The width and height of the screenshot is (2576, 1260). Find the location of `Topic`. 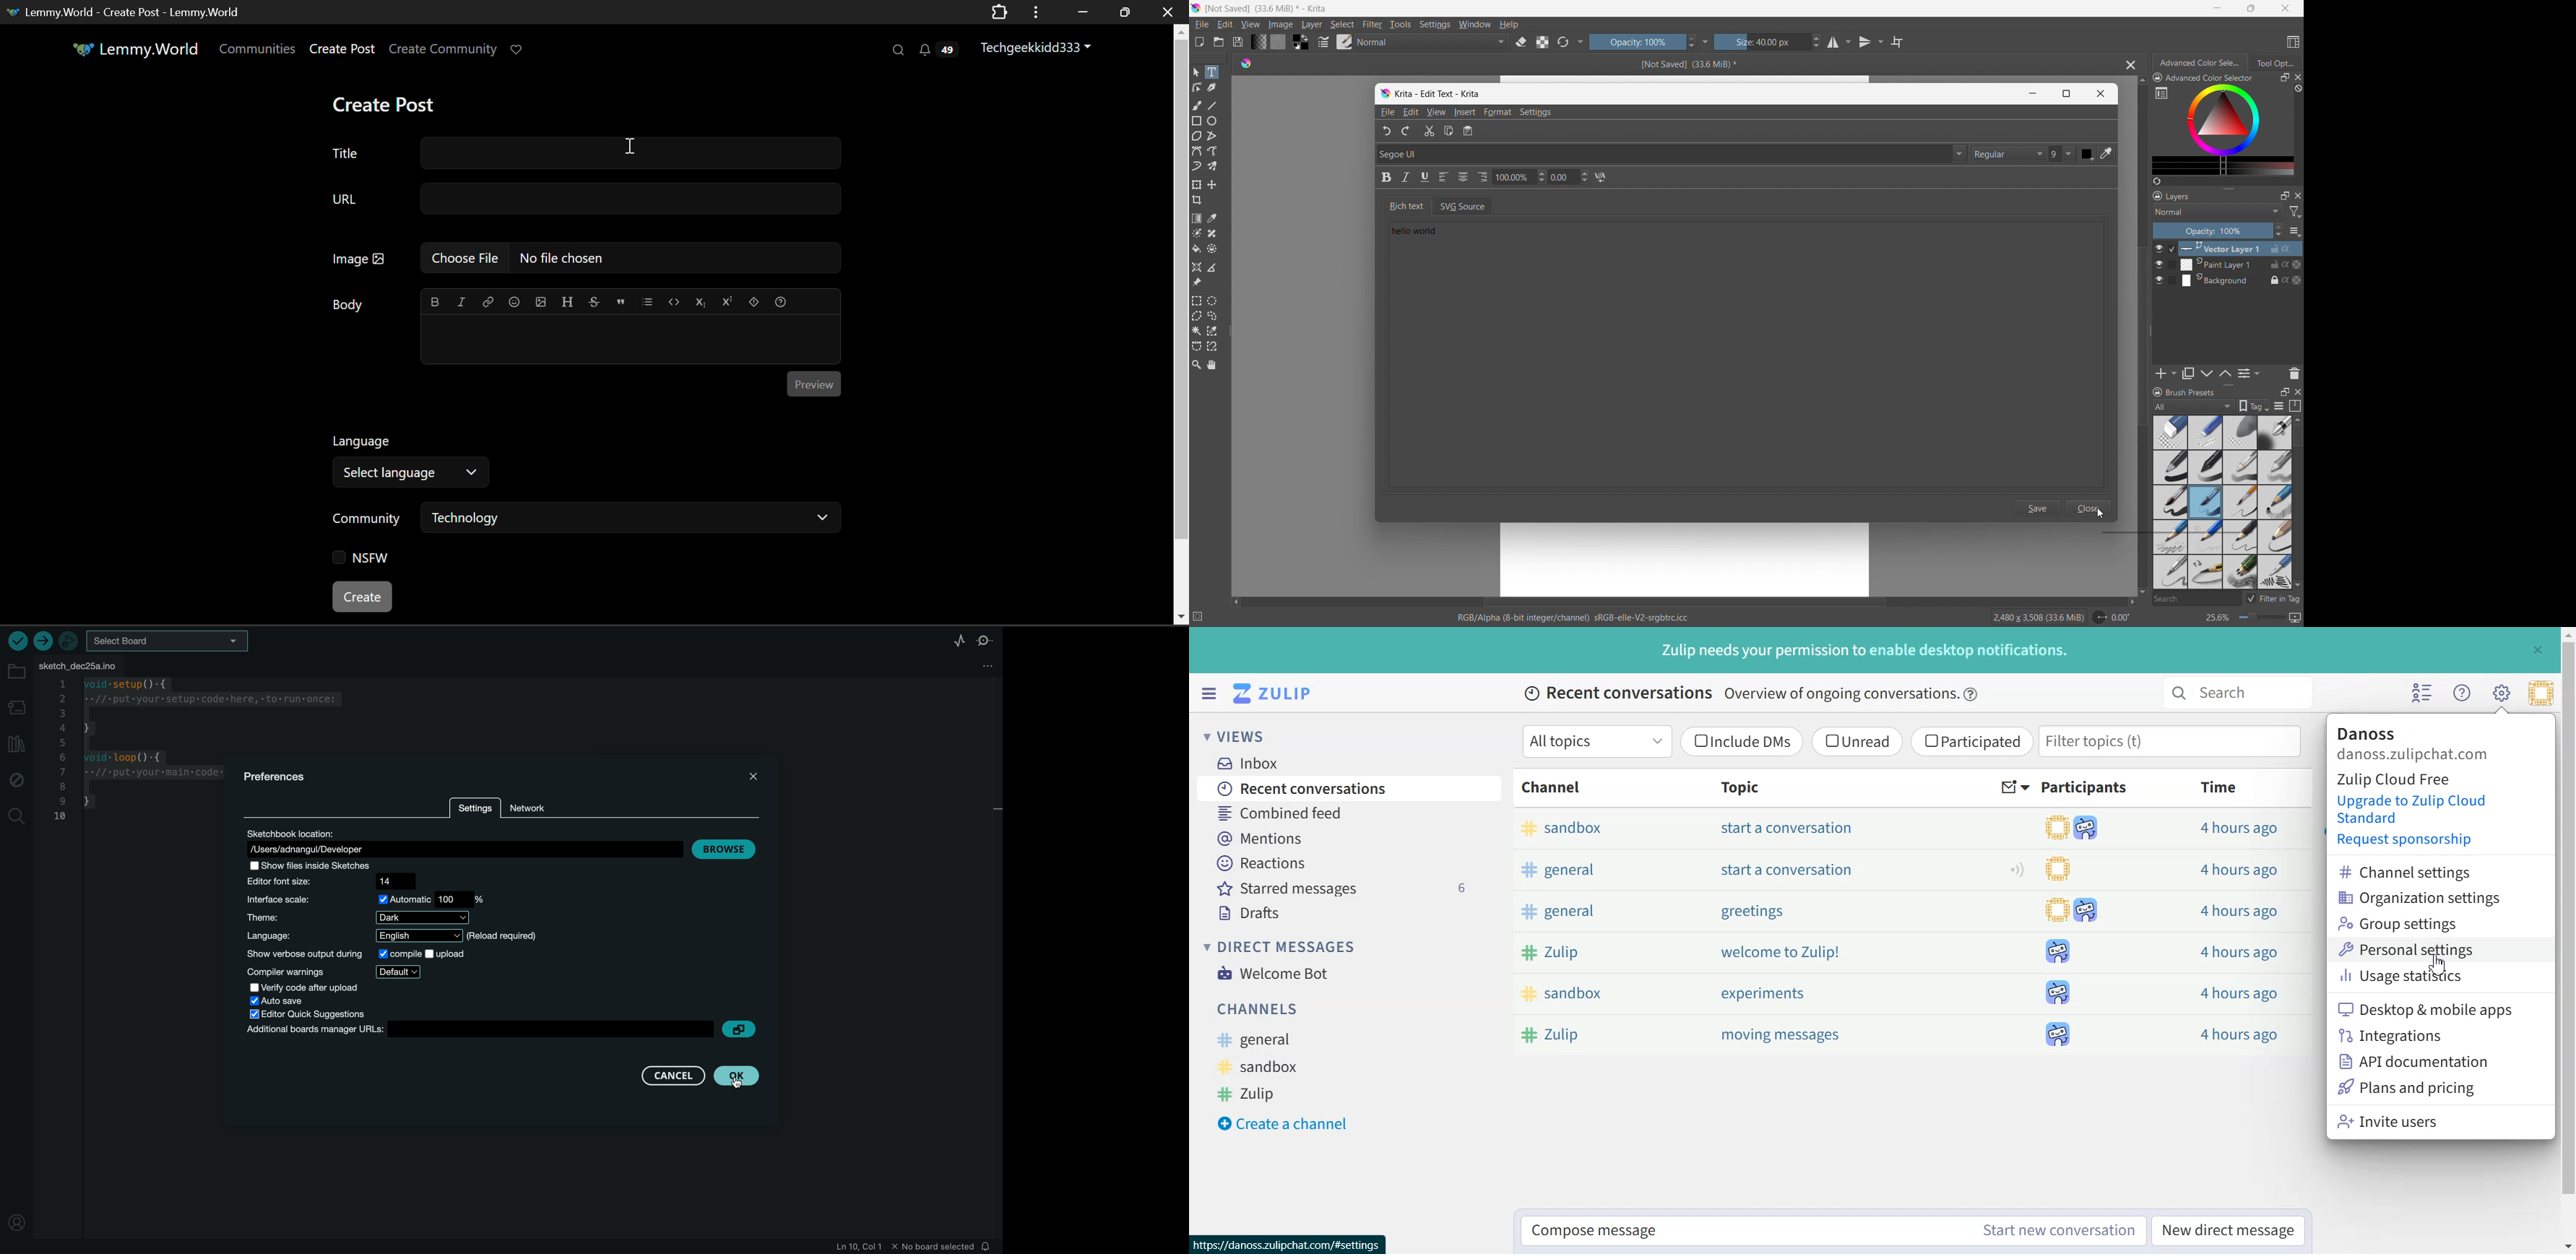

Topic is located at coordinates (1736, 787).